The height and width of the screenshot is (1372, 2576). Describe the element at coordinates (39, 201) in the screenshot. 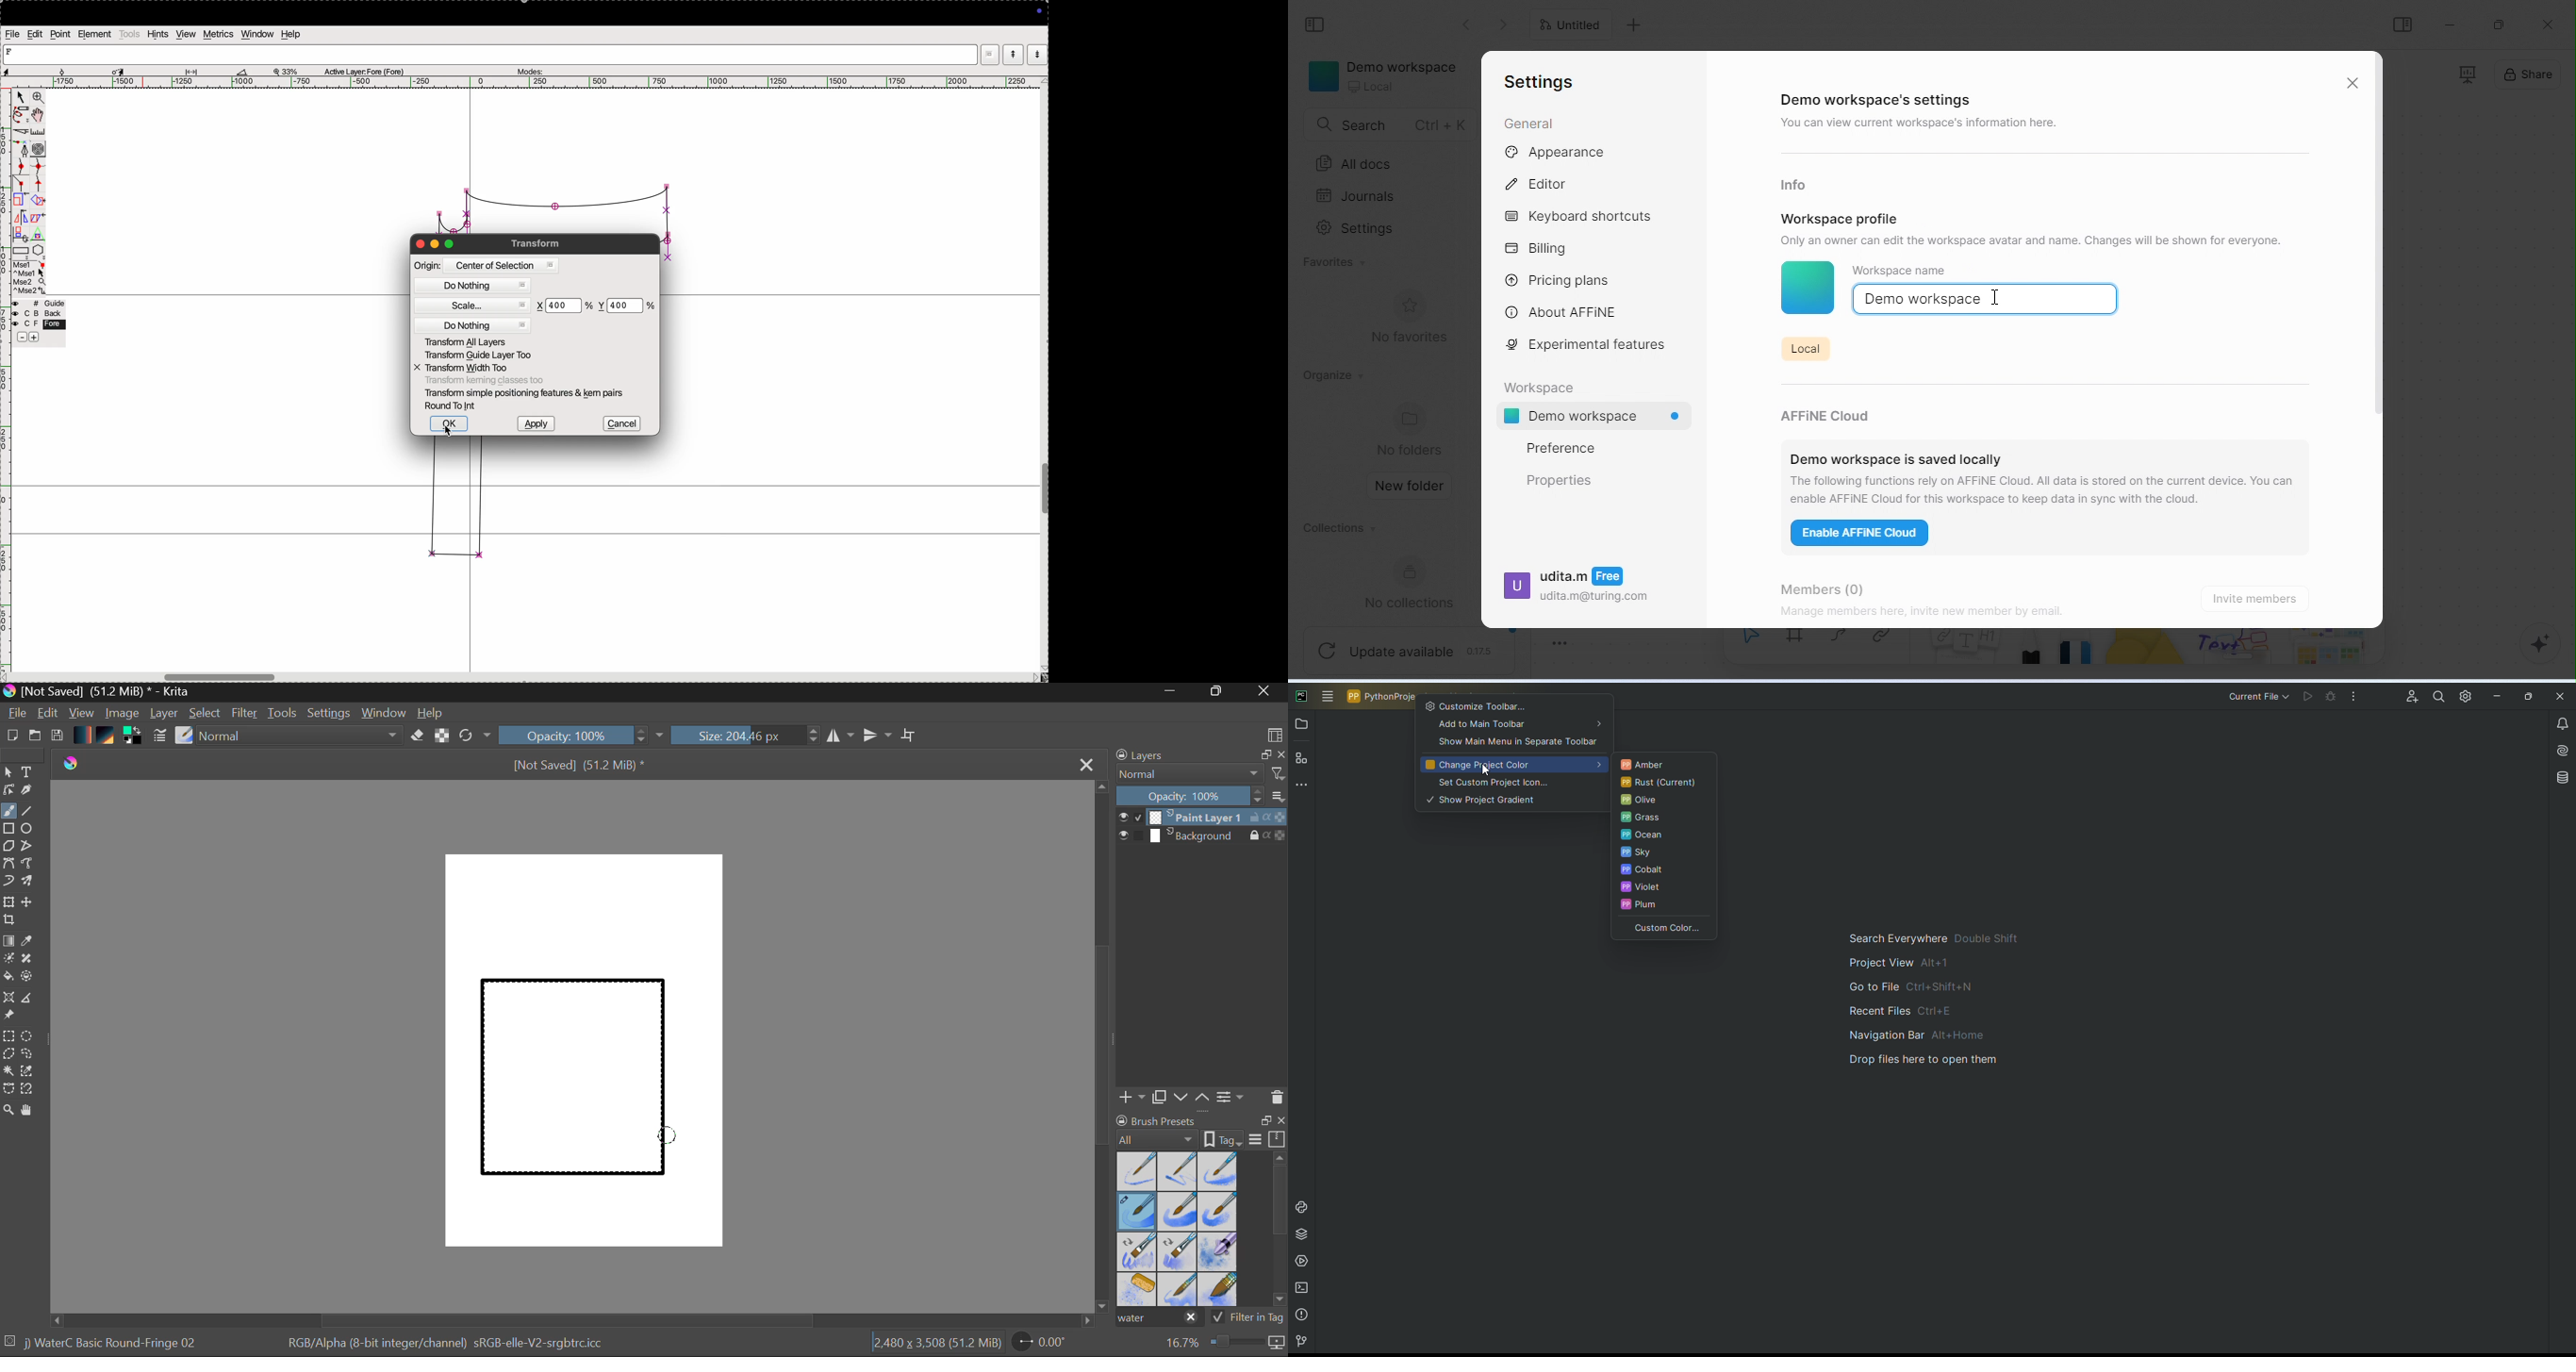

I see `overlap` at that location.